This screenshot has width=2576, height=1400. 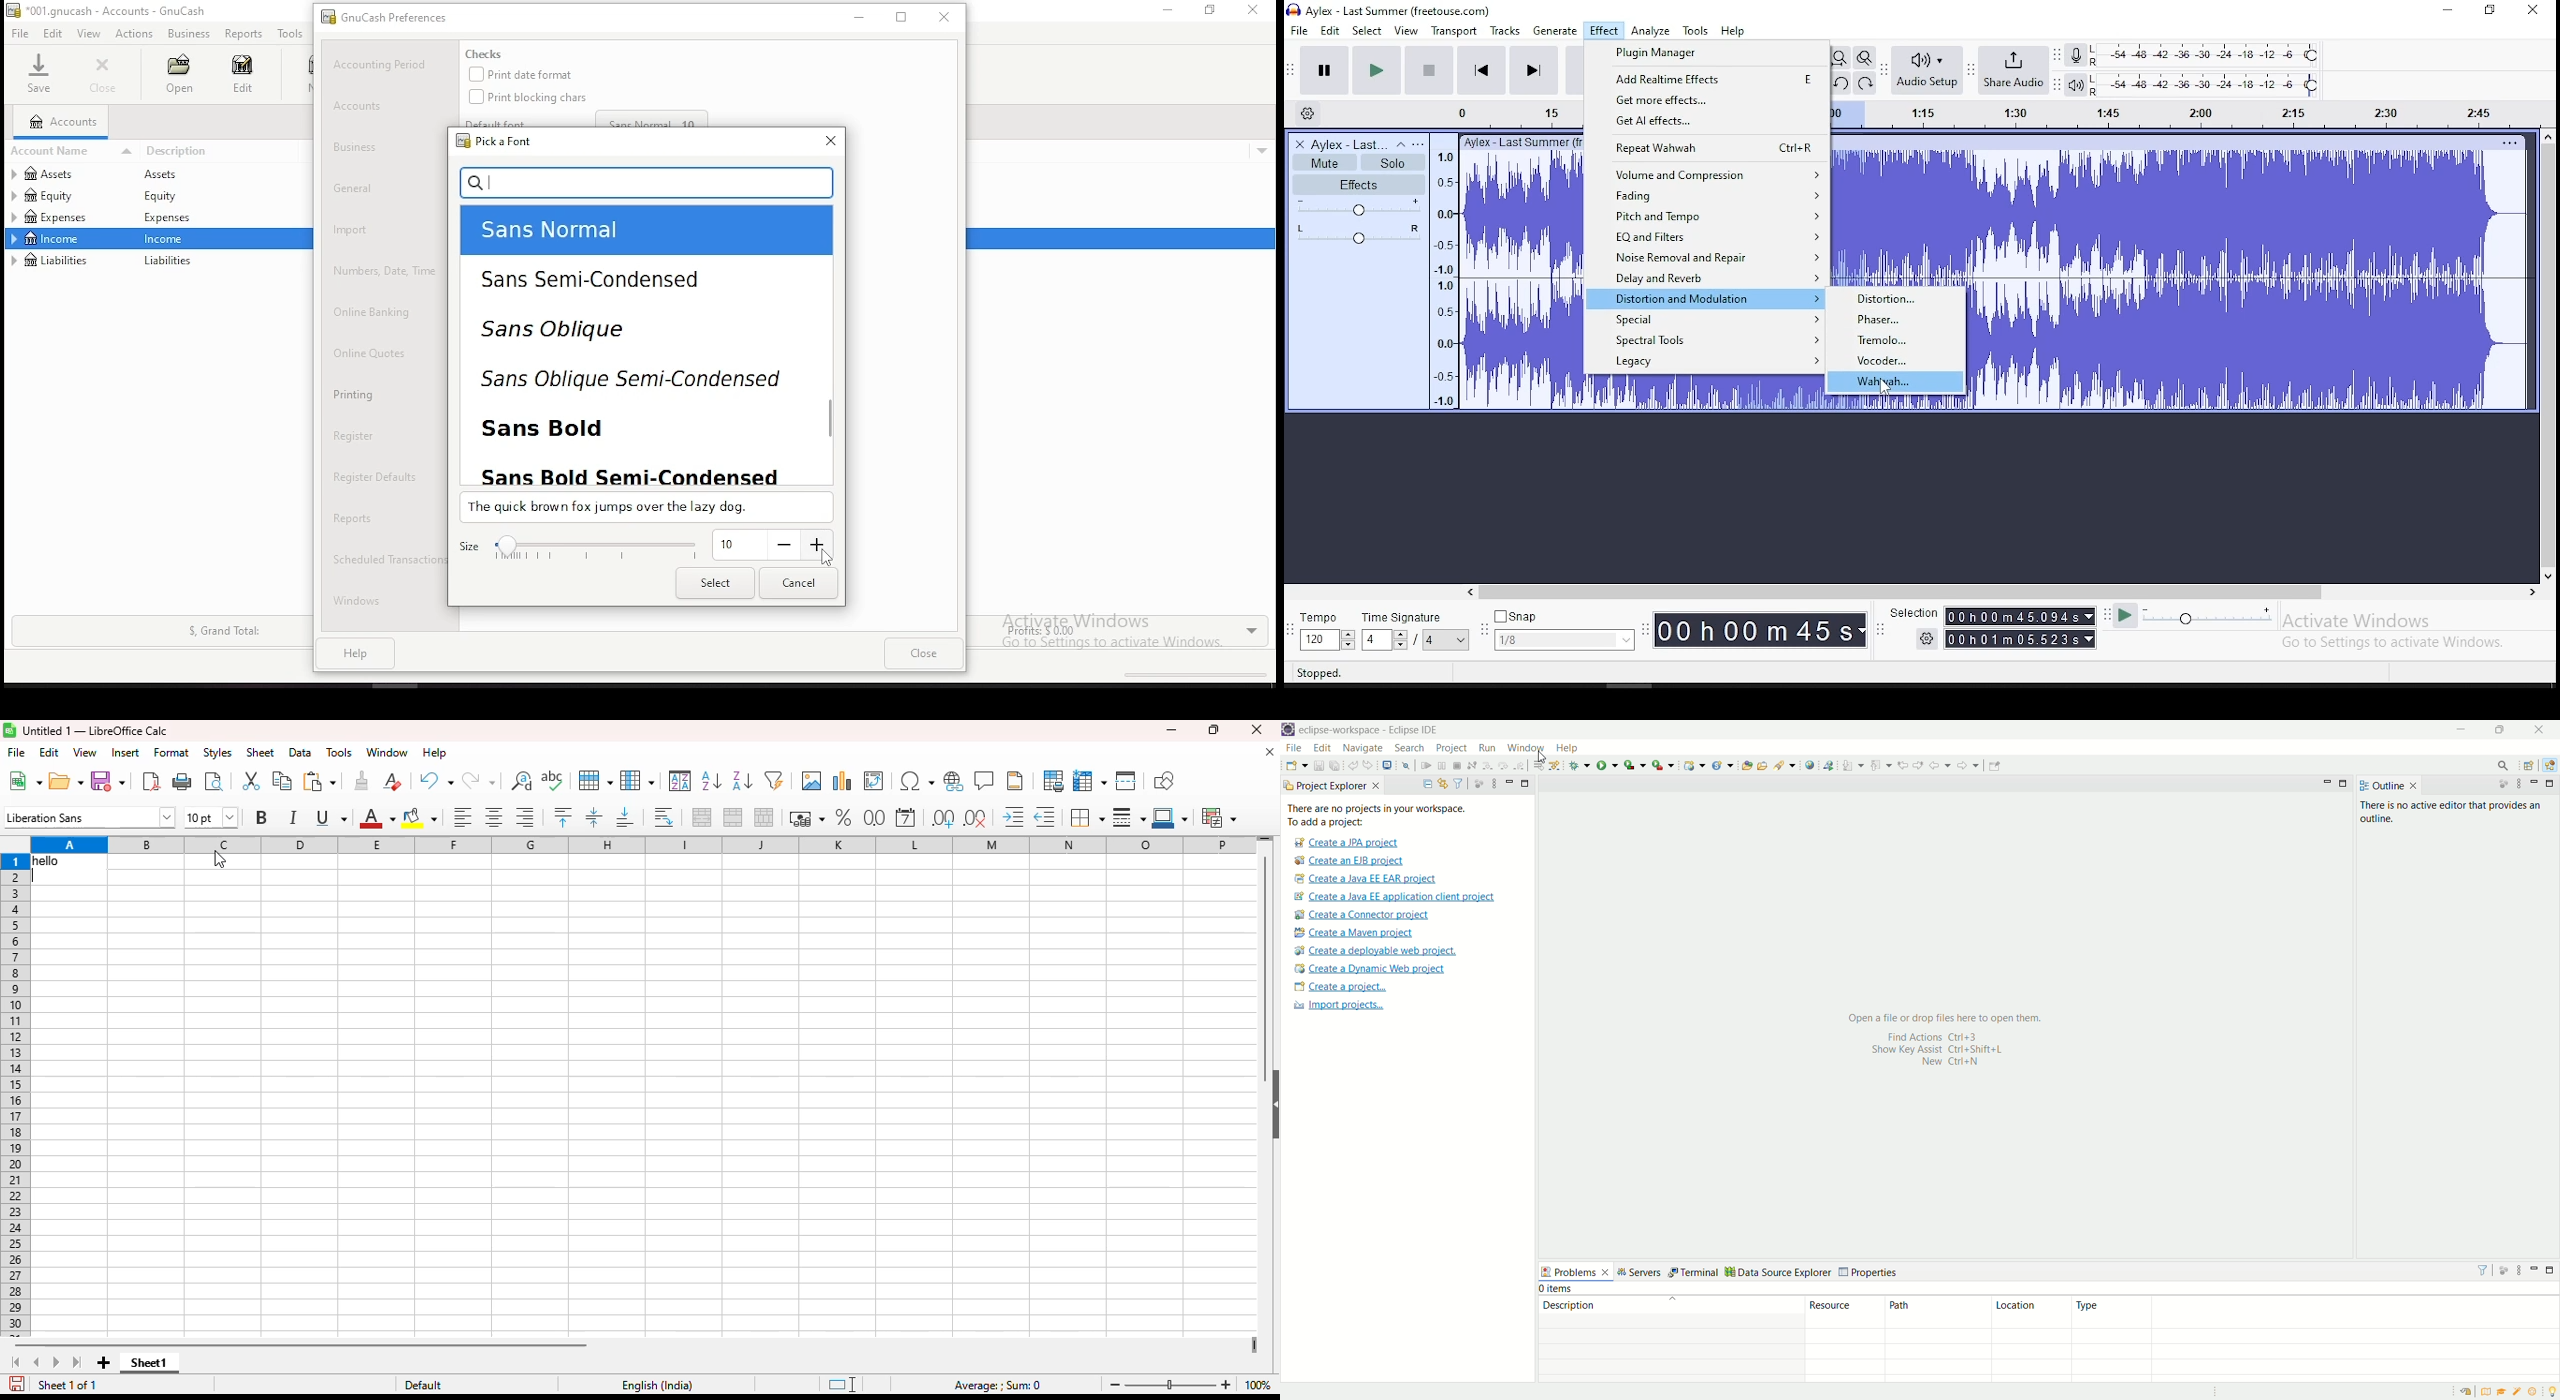 I want to click on line break added within the cell, so click(x=68, y=870).